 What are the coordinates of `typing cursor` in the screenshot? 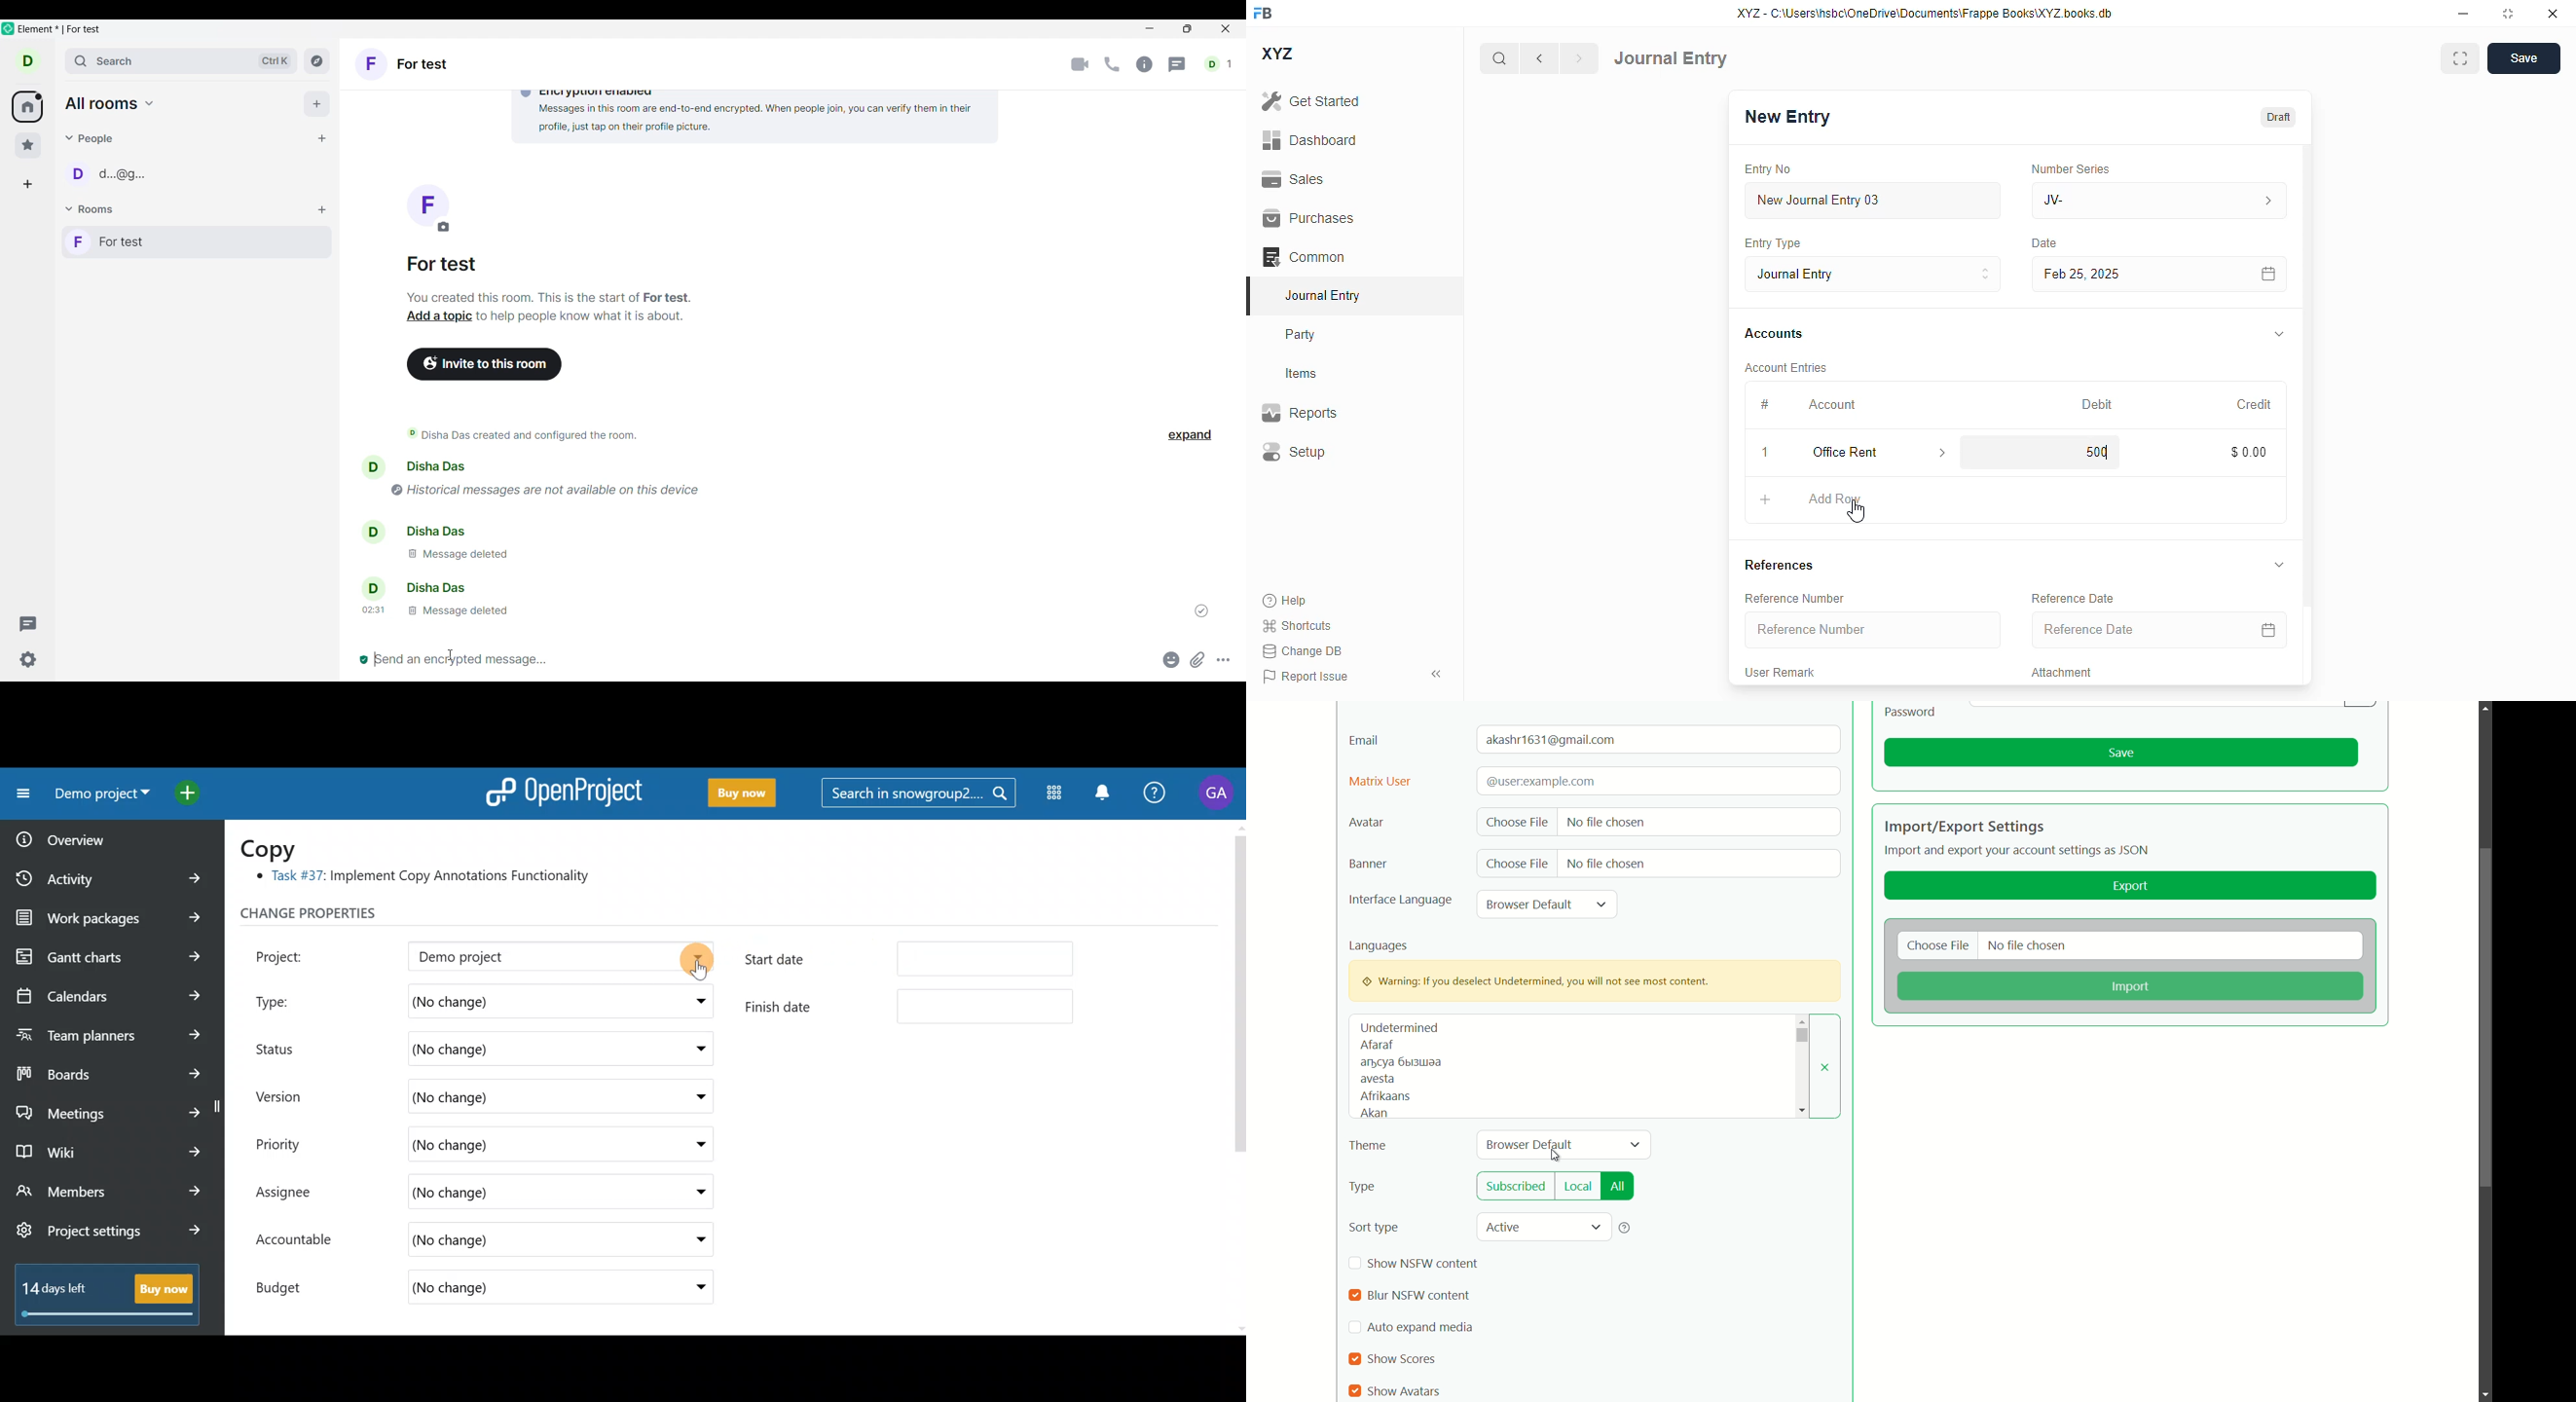 It's located at (375, 659).